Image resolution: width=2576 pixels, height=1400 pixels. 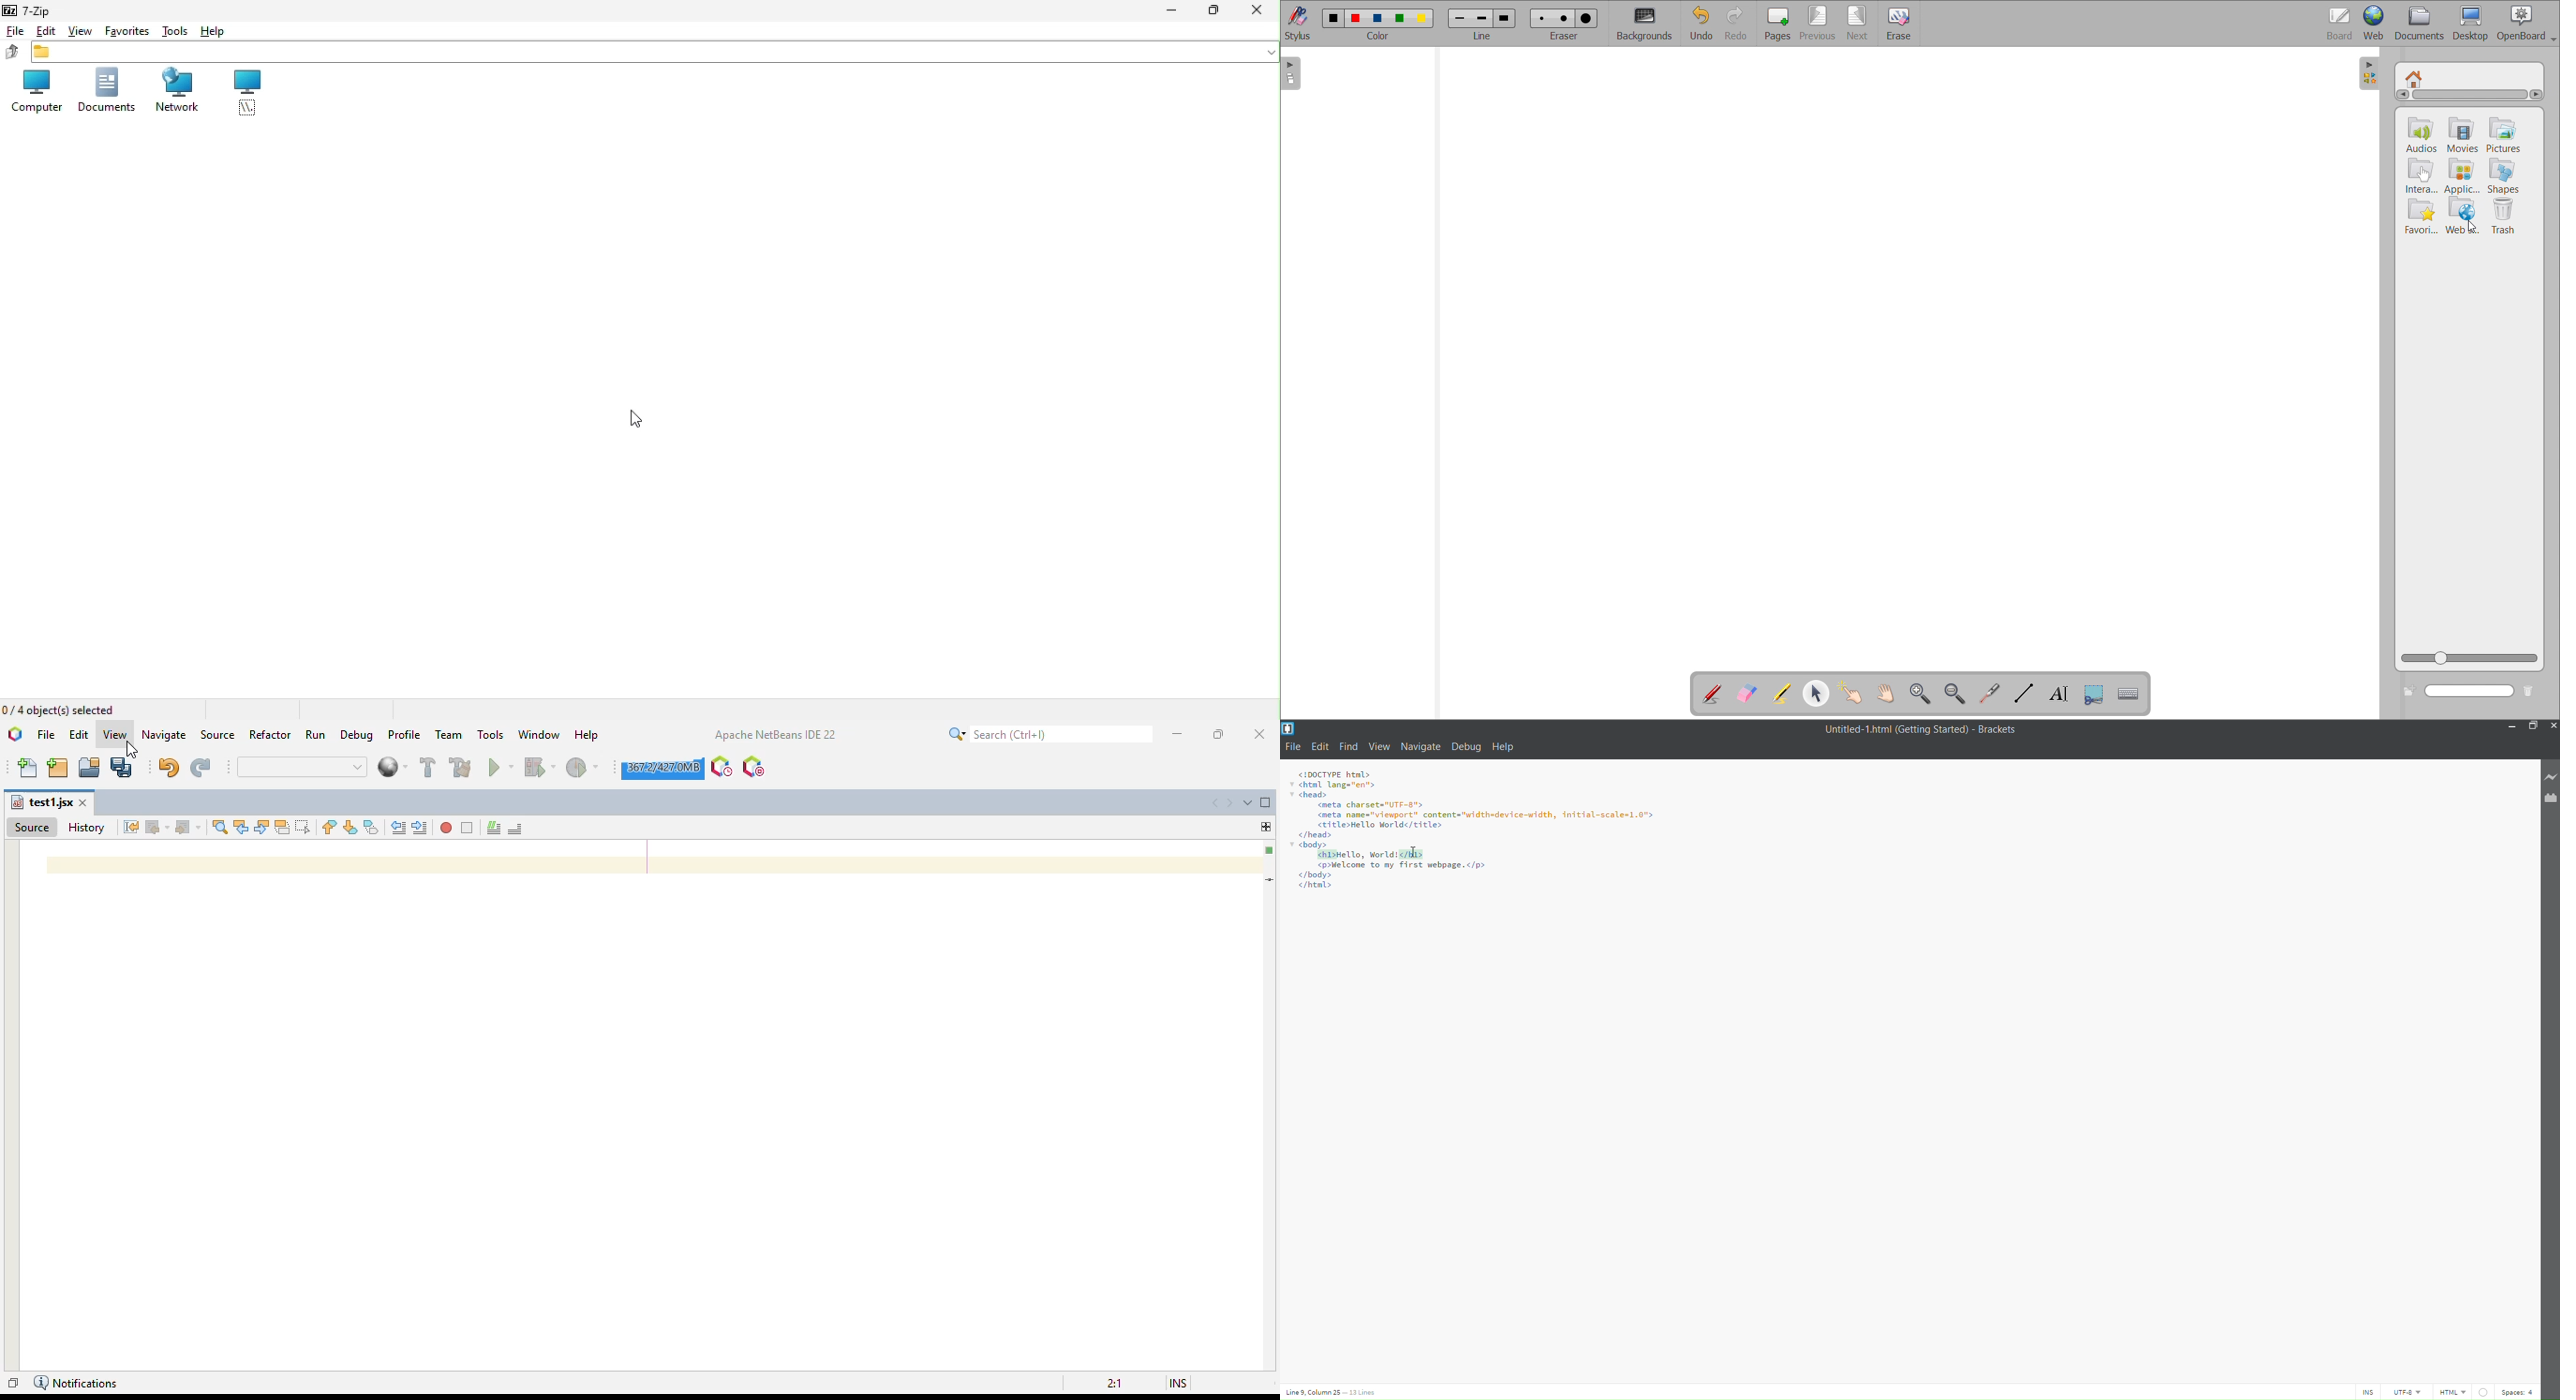 What do you see at coordinates (1116, 1384) in the screenshot?
I see `magnification ratio` at bounding box center [1116, 1384].